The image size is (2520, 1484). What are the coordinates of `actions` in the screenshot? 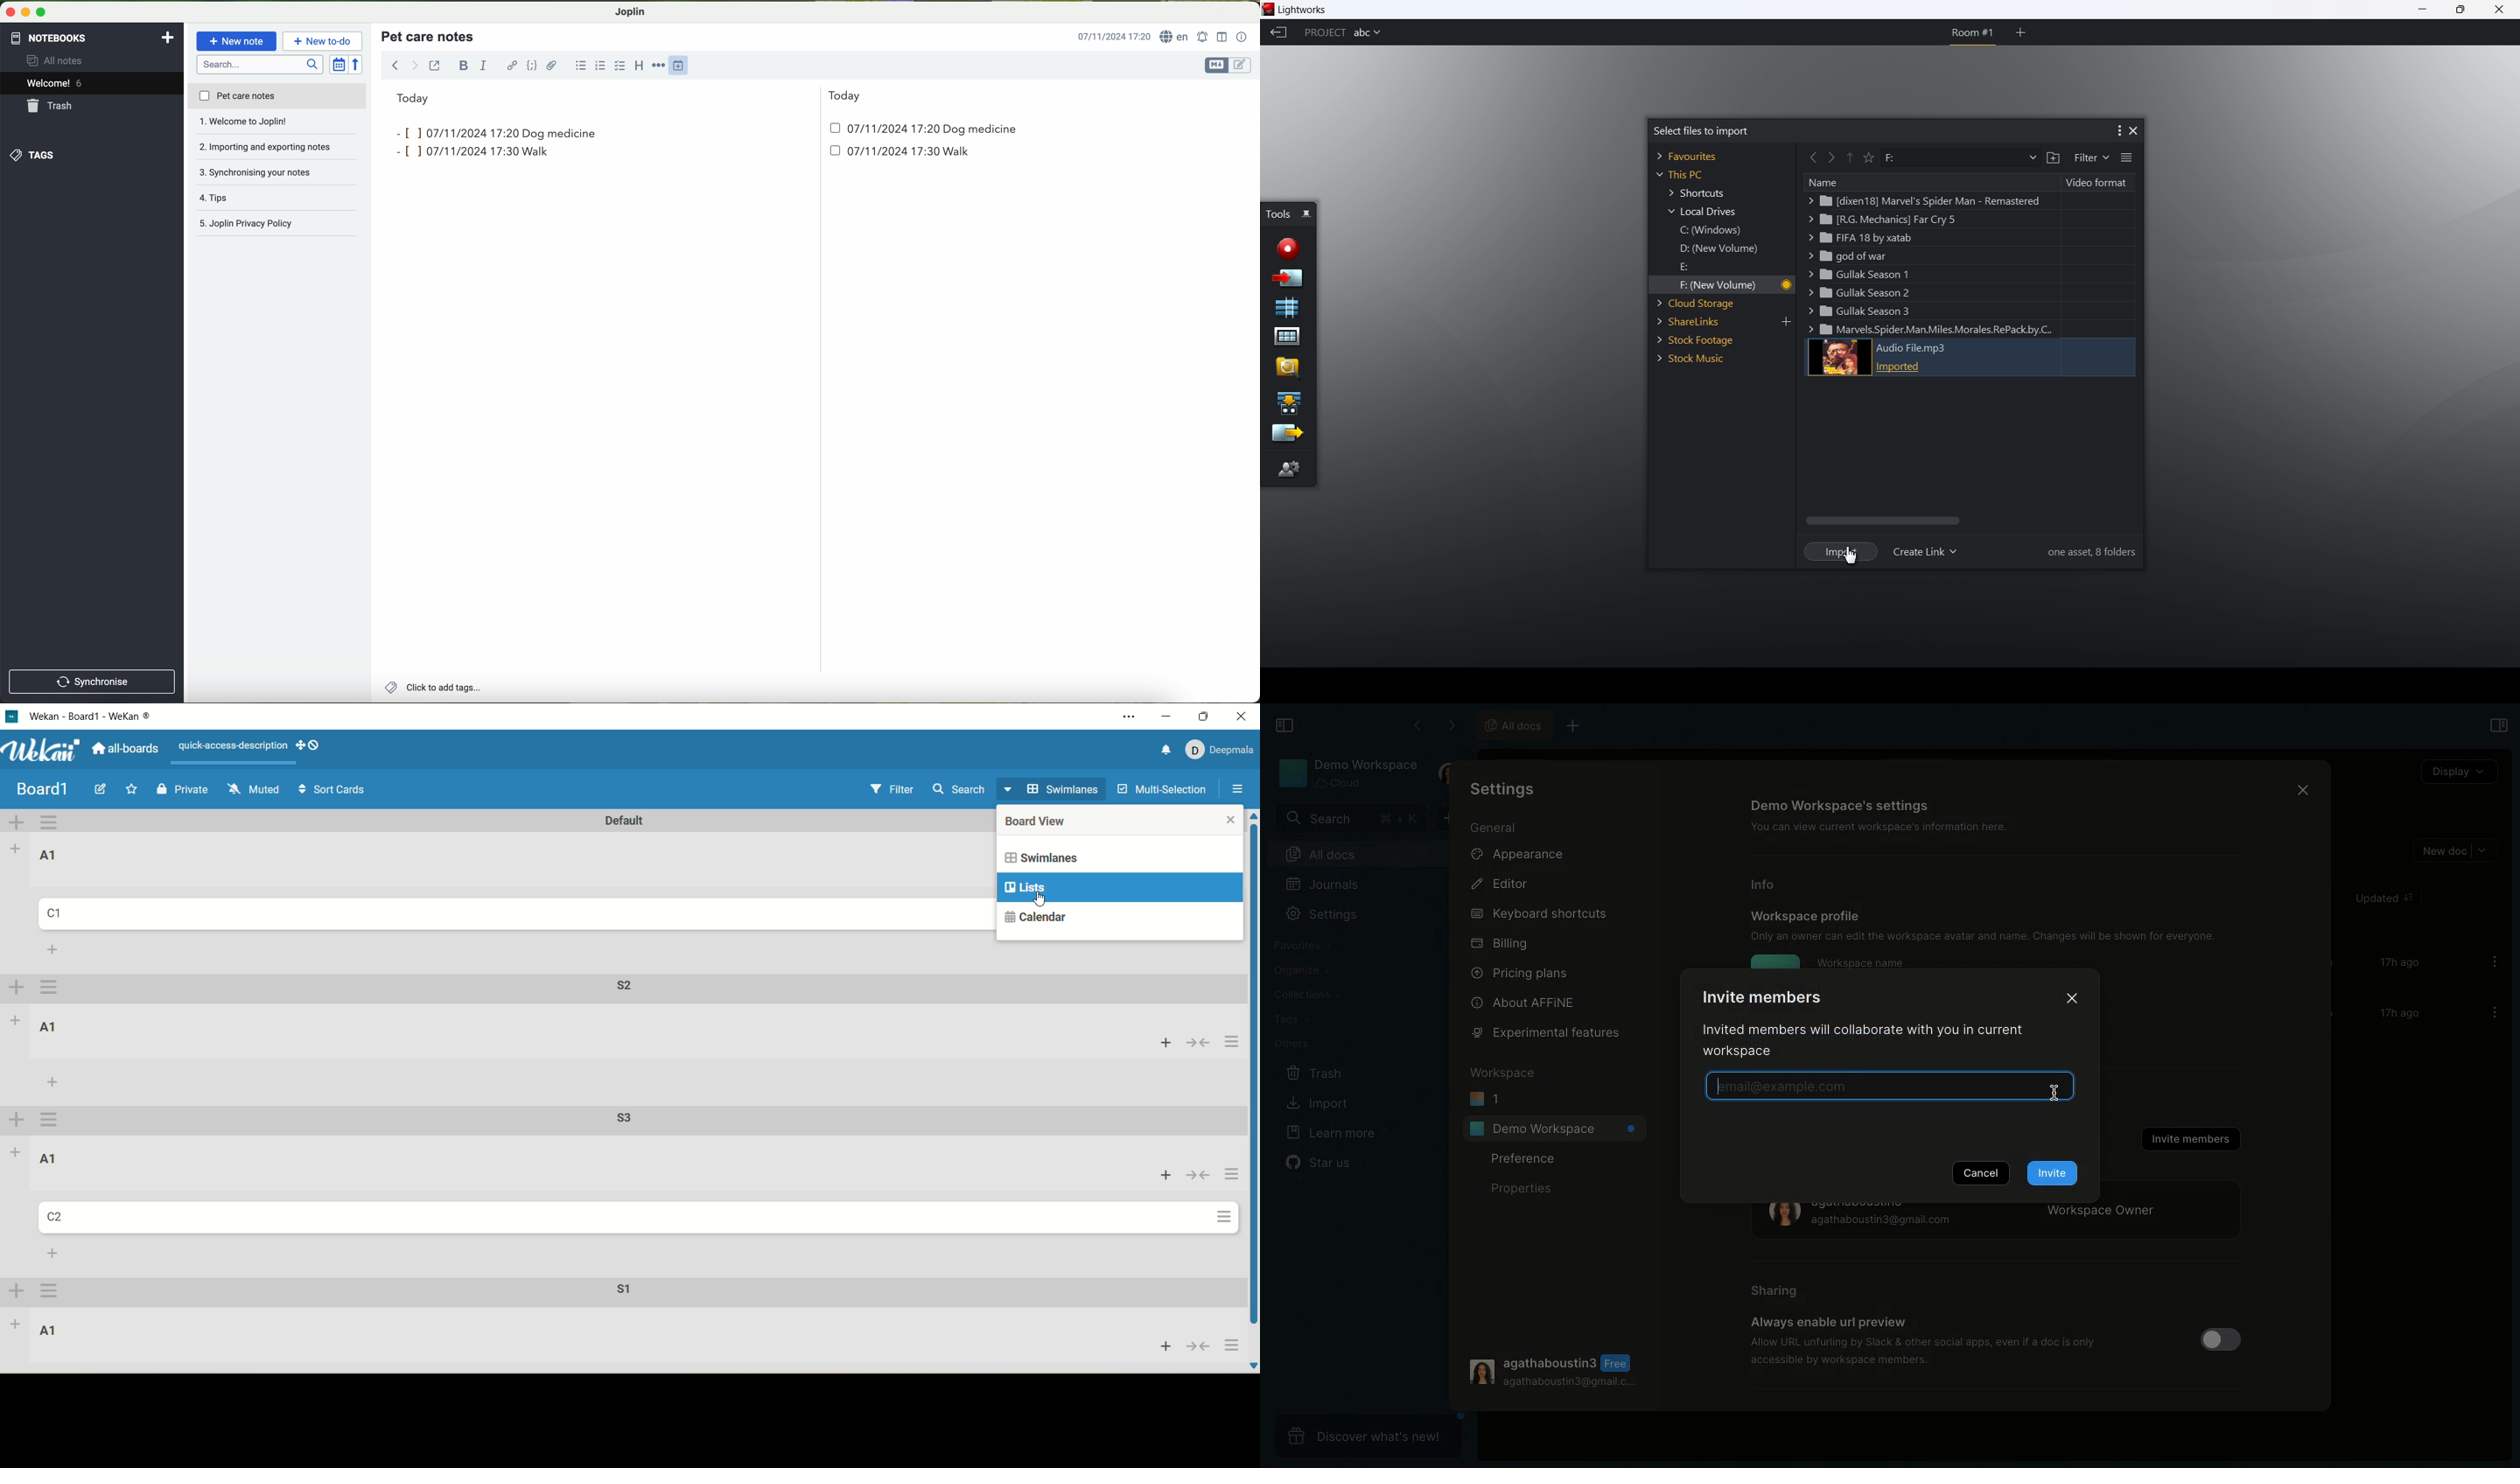 It's located at (53, 1293).